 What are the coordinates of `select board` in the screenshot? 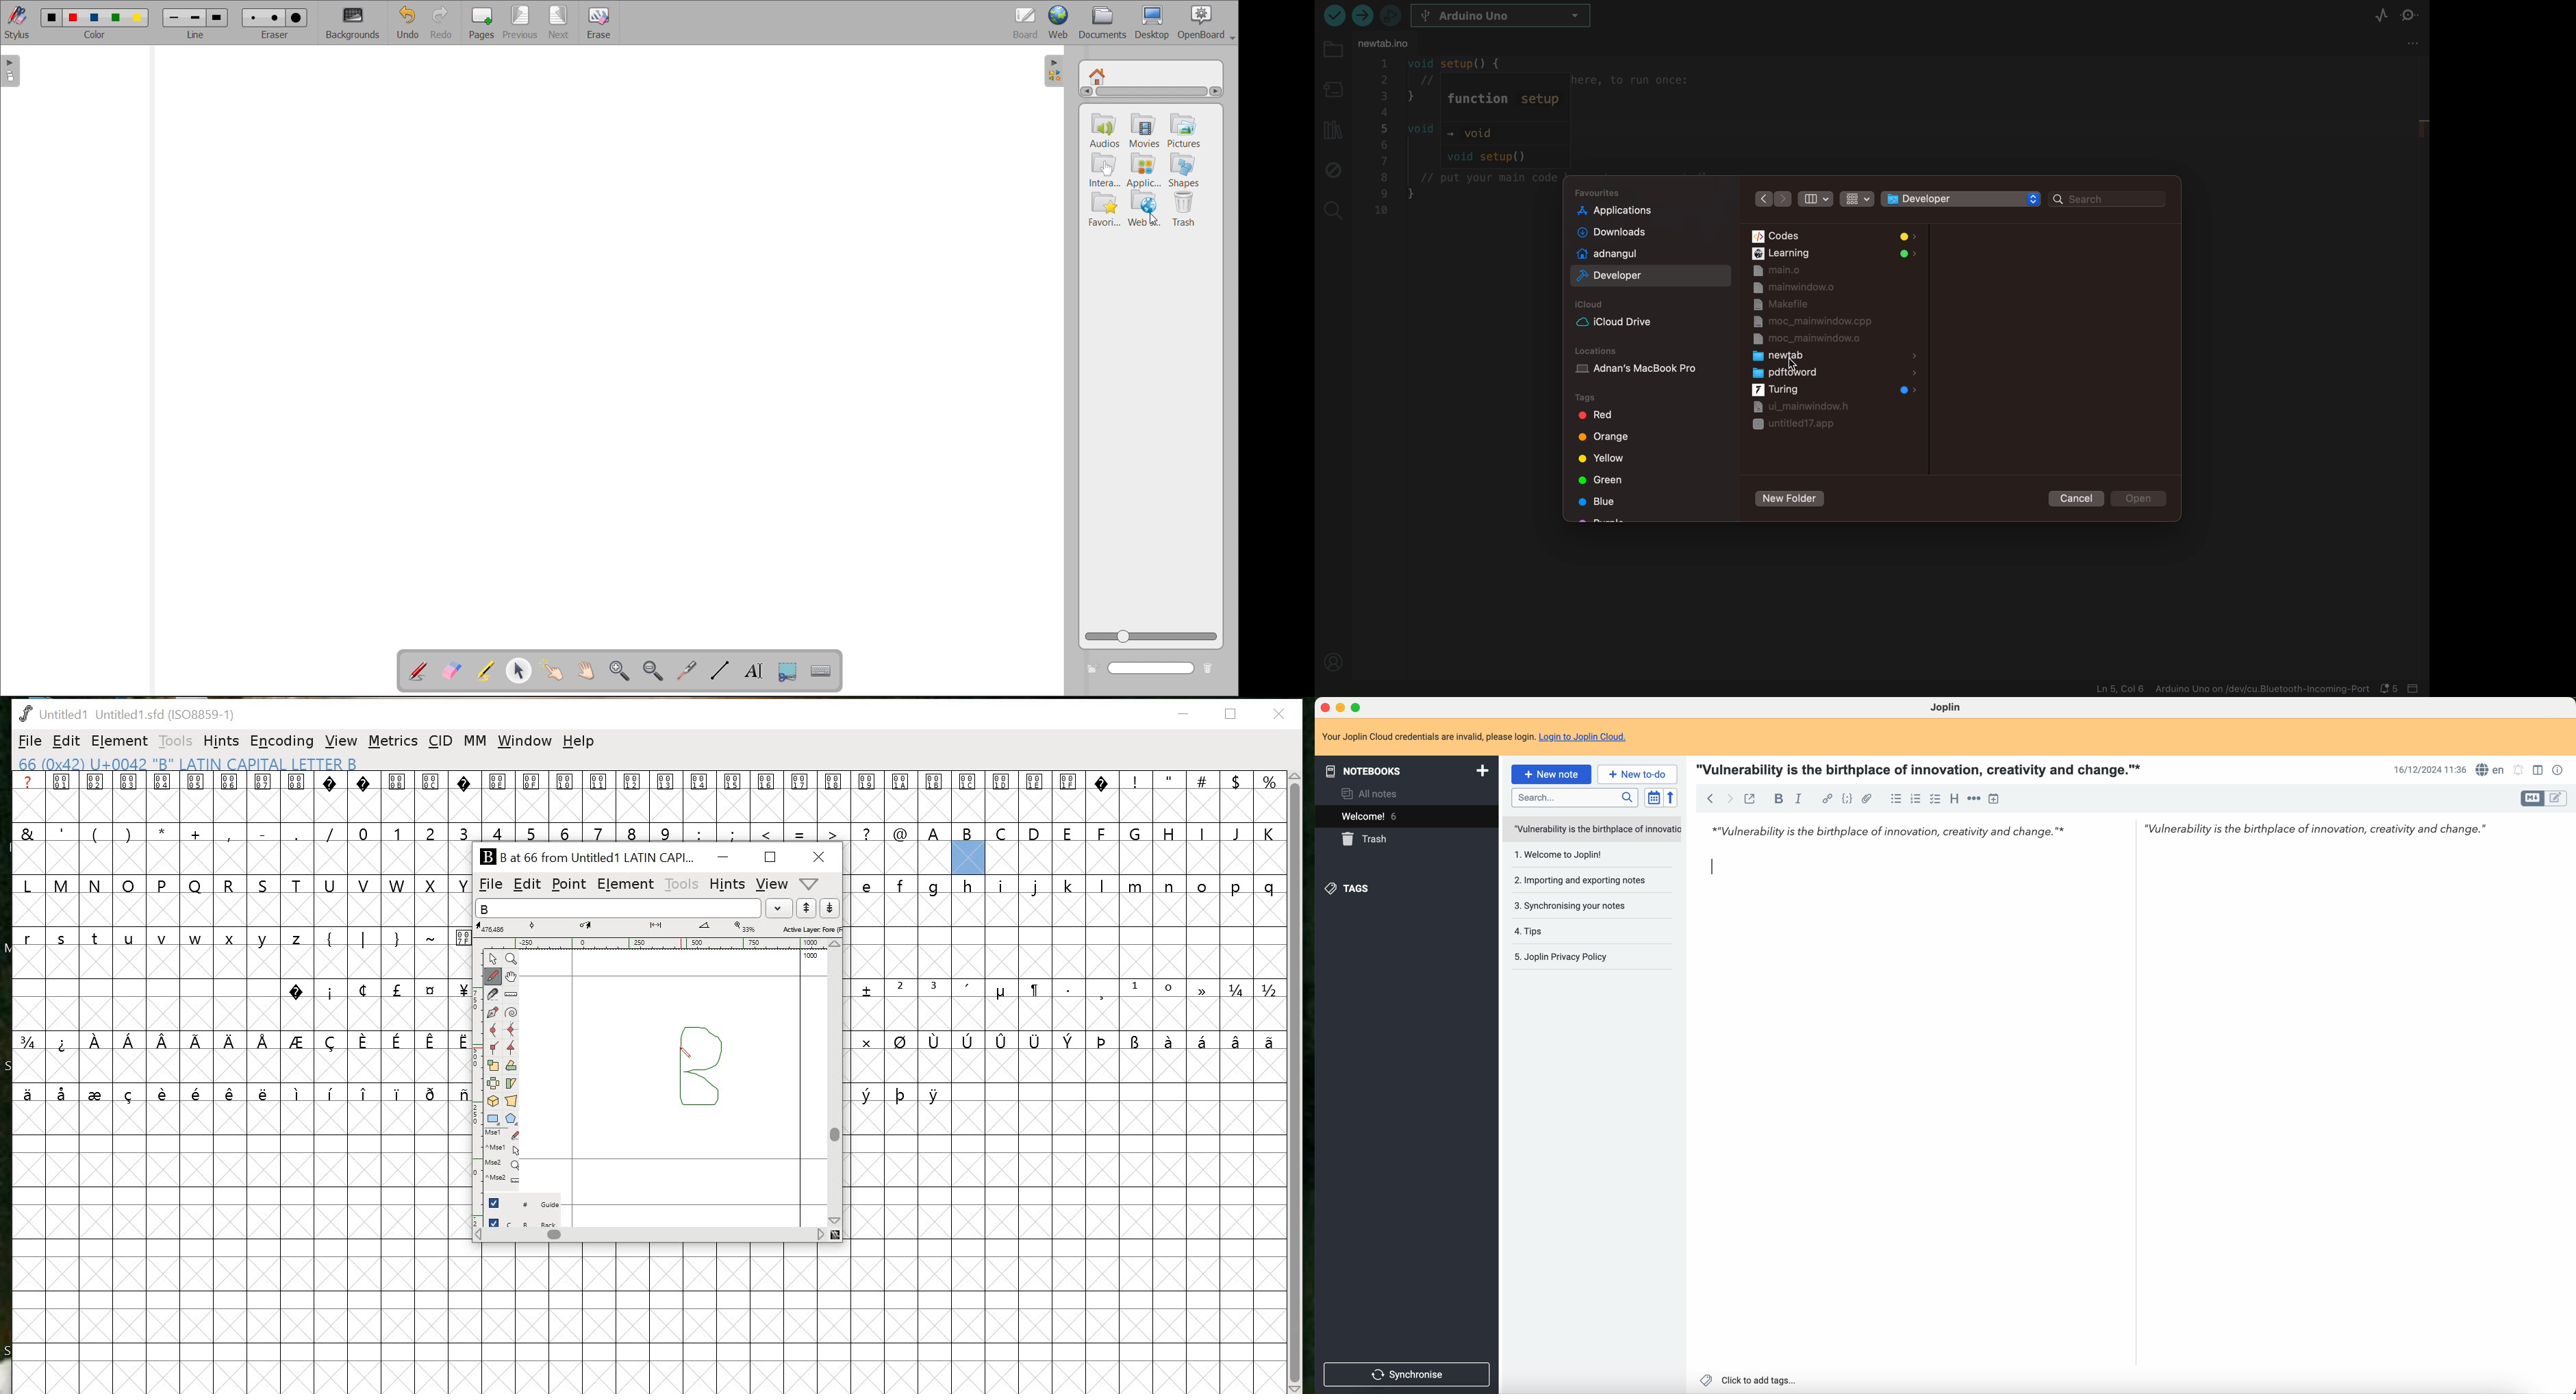 It's located at (1509, 17).